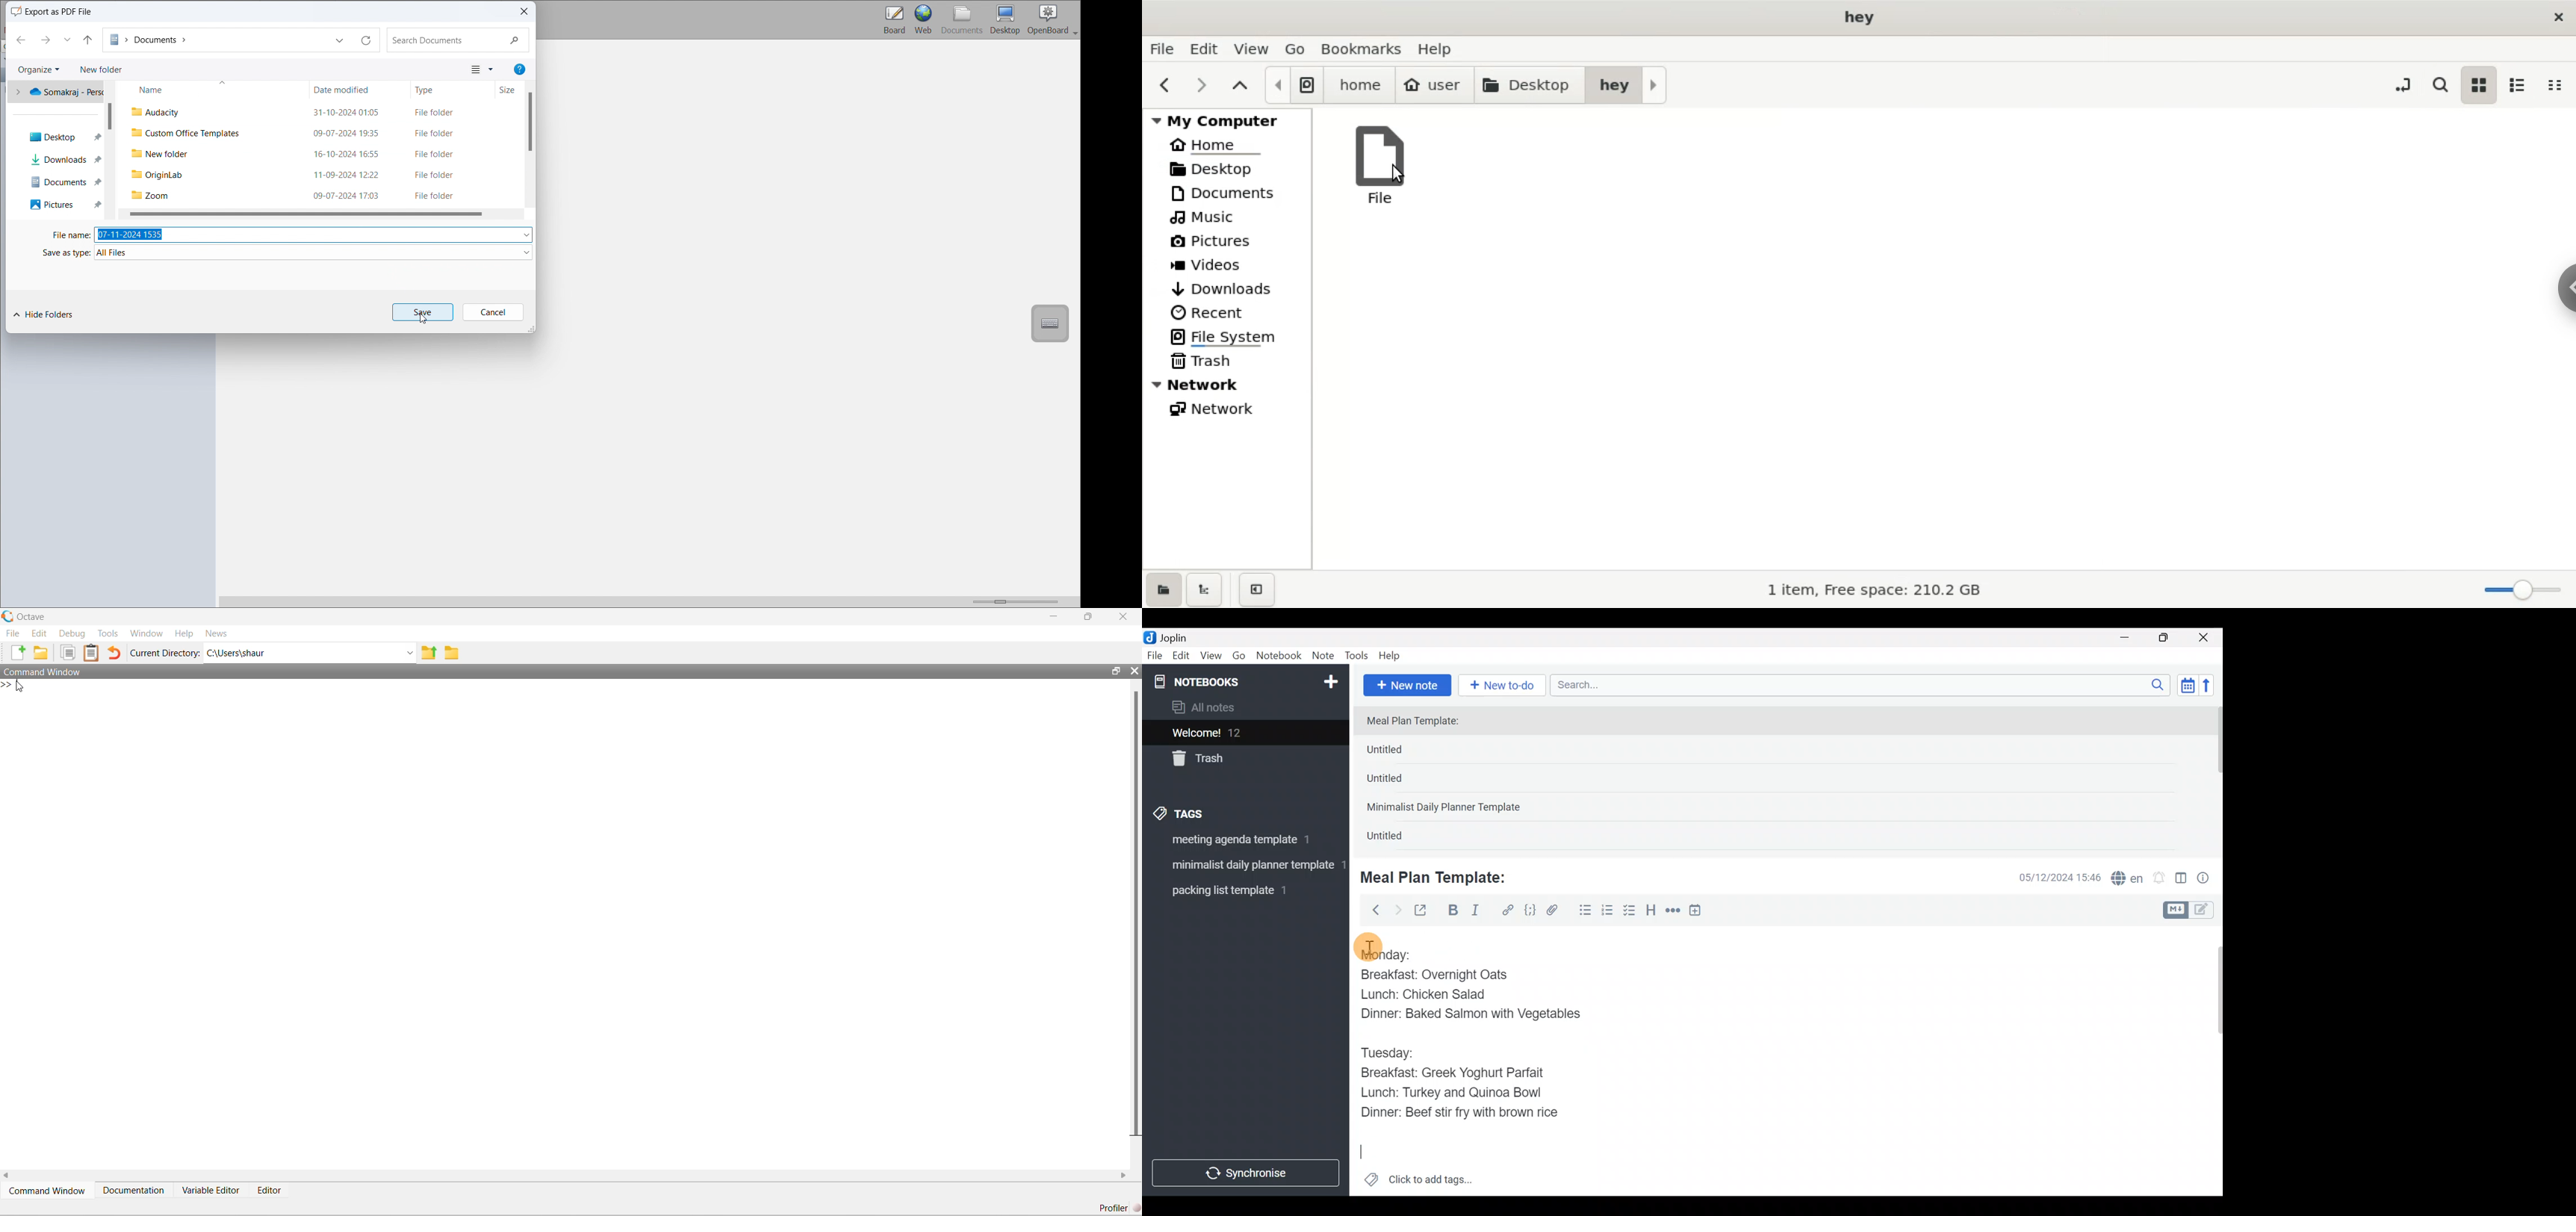  I want to click on C:\Users\shaur, so click(237, 653).